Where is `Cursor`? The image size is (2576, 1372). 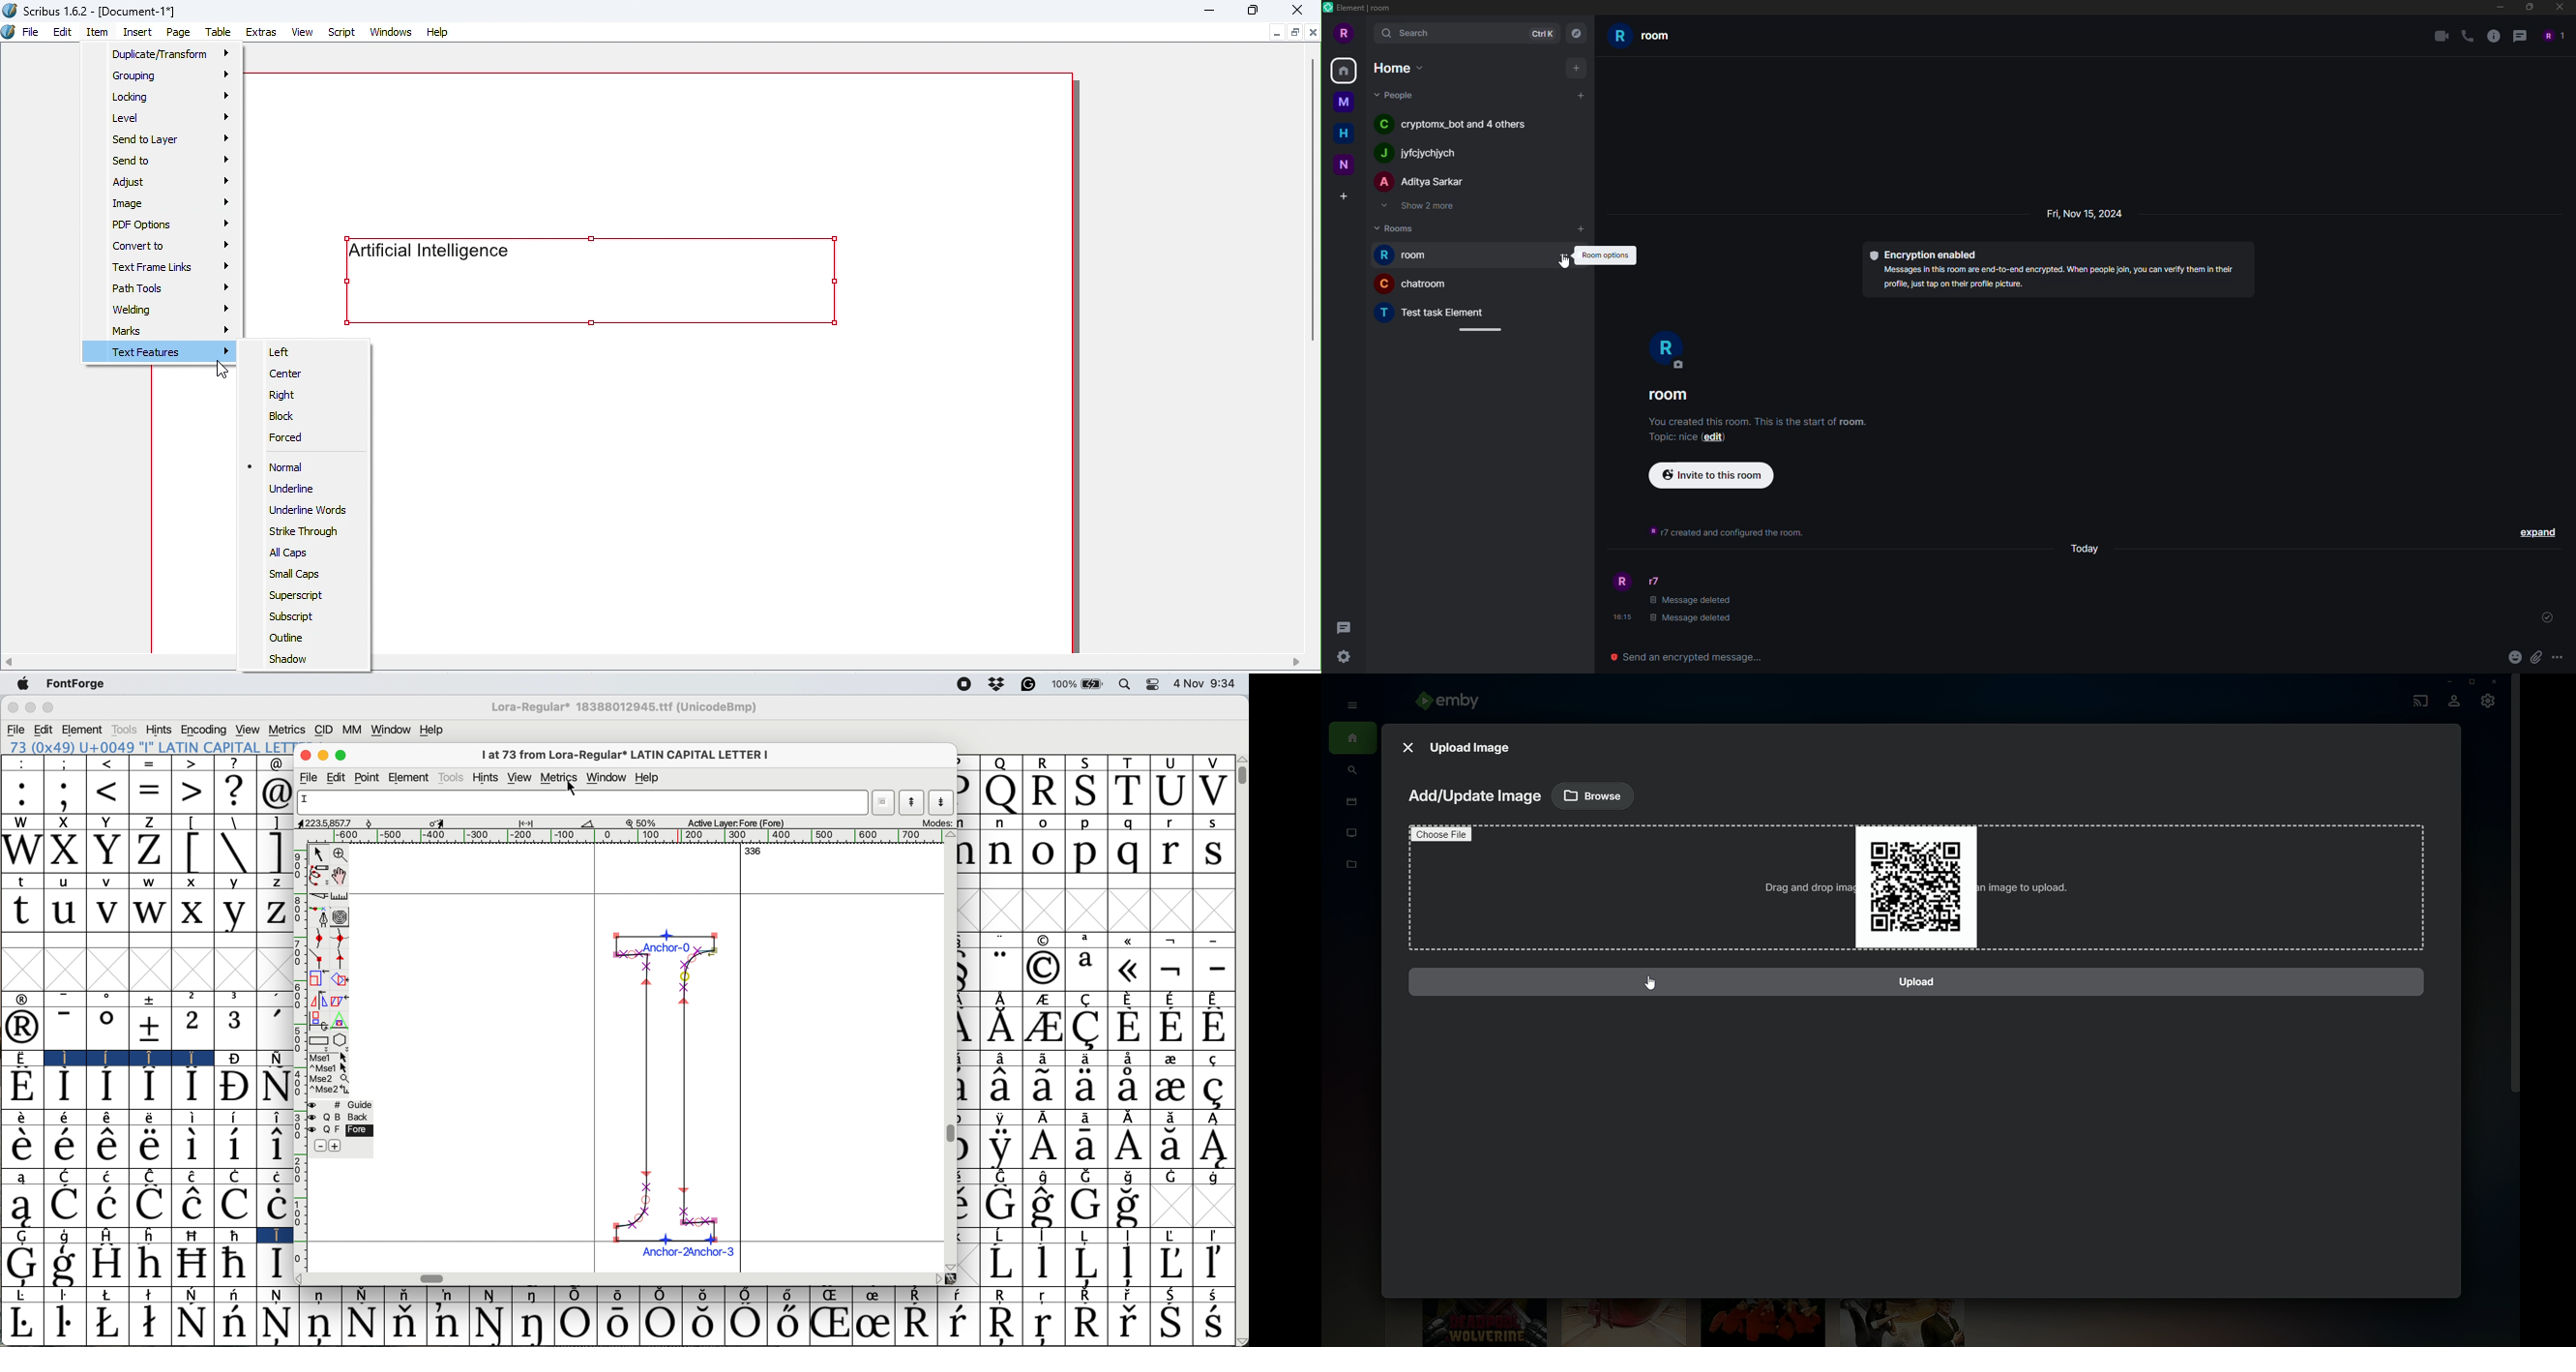 Cursor is located at coordinates (220, 374).